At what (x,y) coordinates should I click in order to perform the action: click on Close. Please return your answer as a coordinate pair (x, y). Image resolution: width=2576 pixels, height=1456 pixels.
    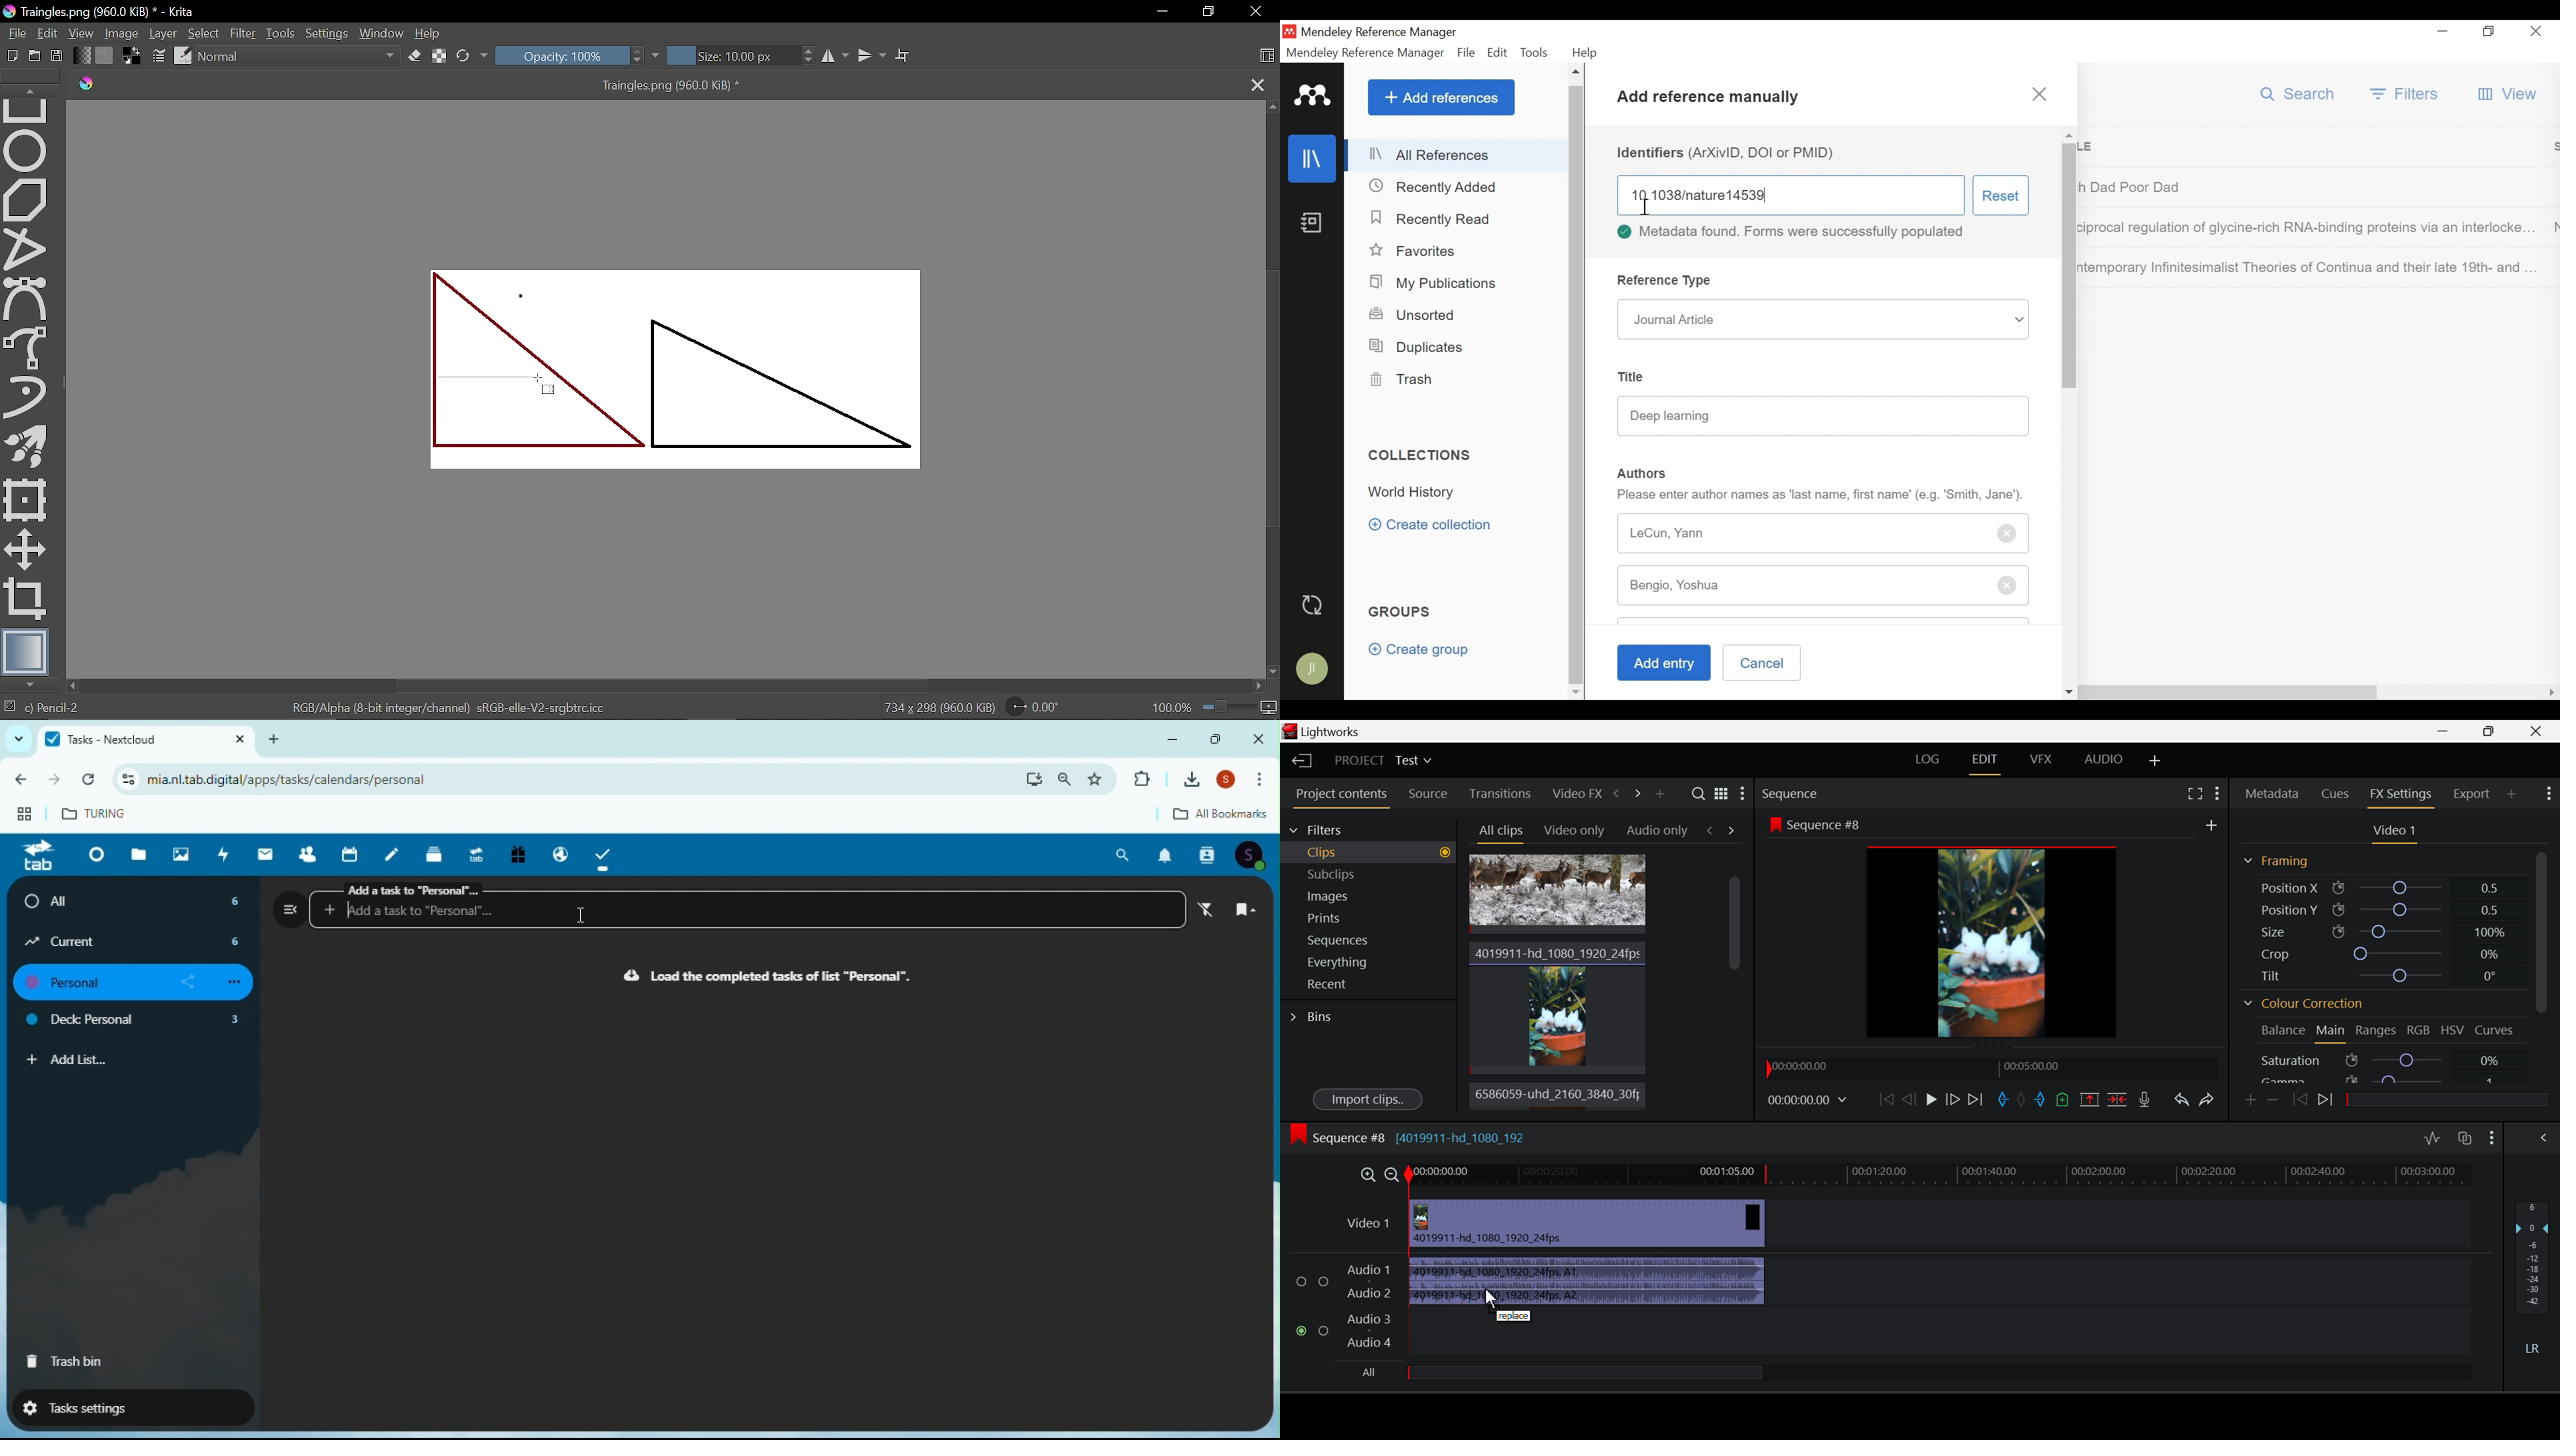
    Looking at the image, I should click on (1255, 14).